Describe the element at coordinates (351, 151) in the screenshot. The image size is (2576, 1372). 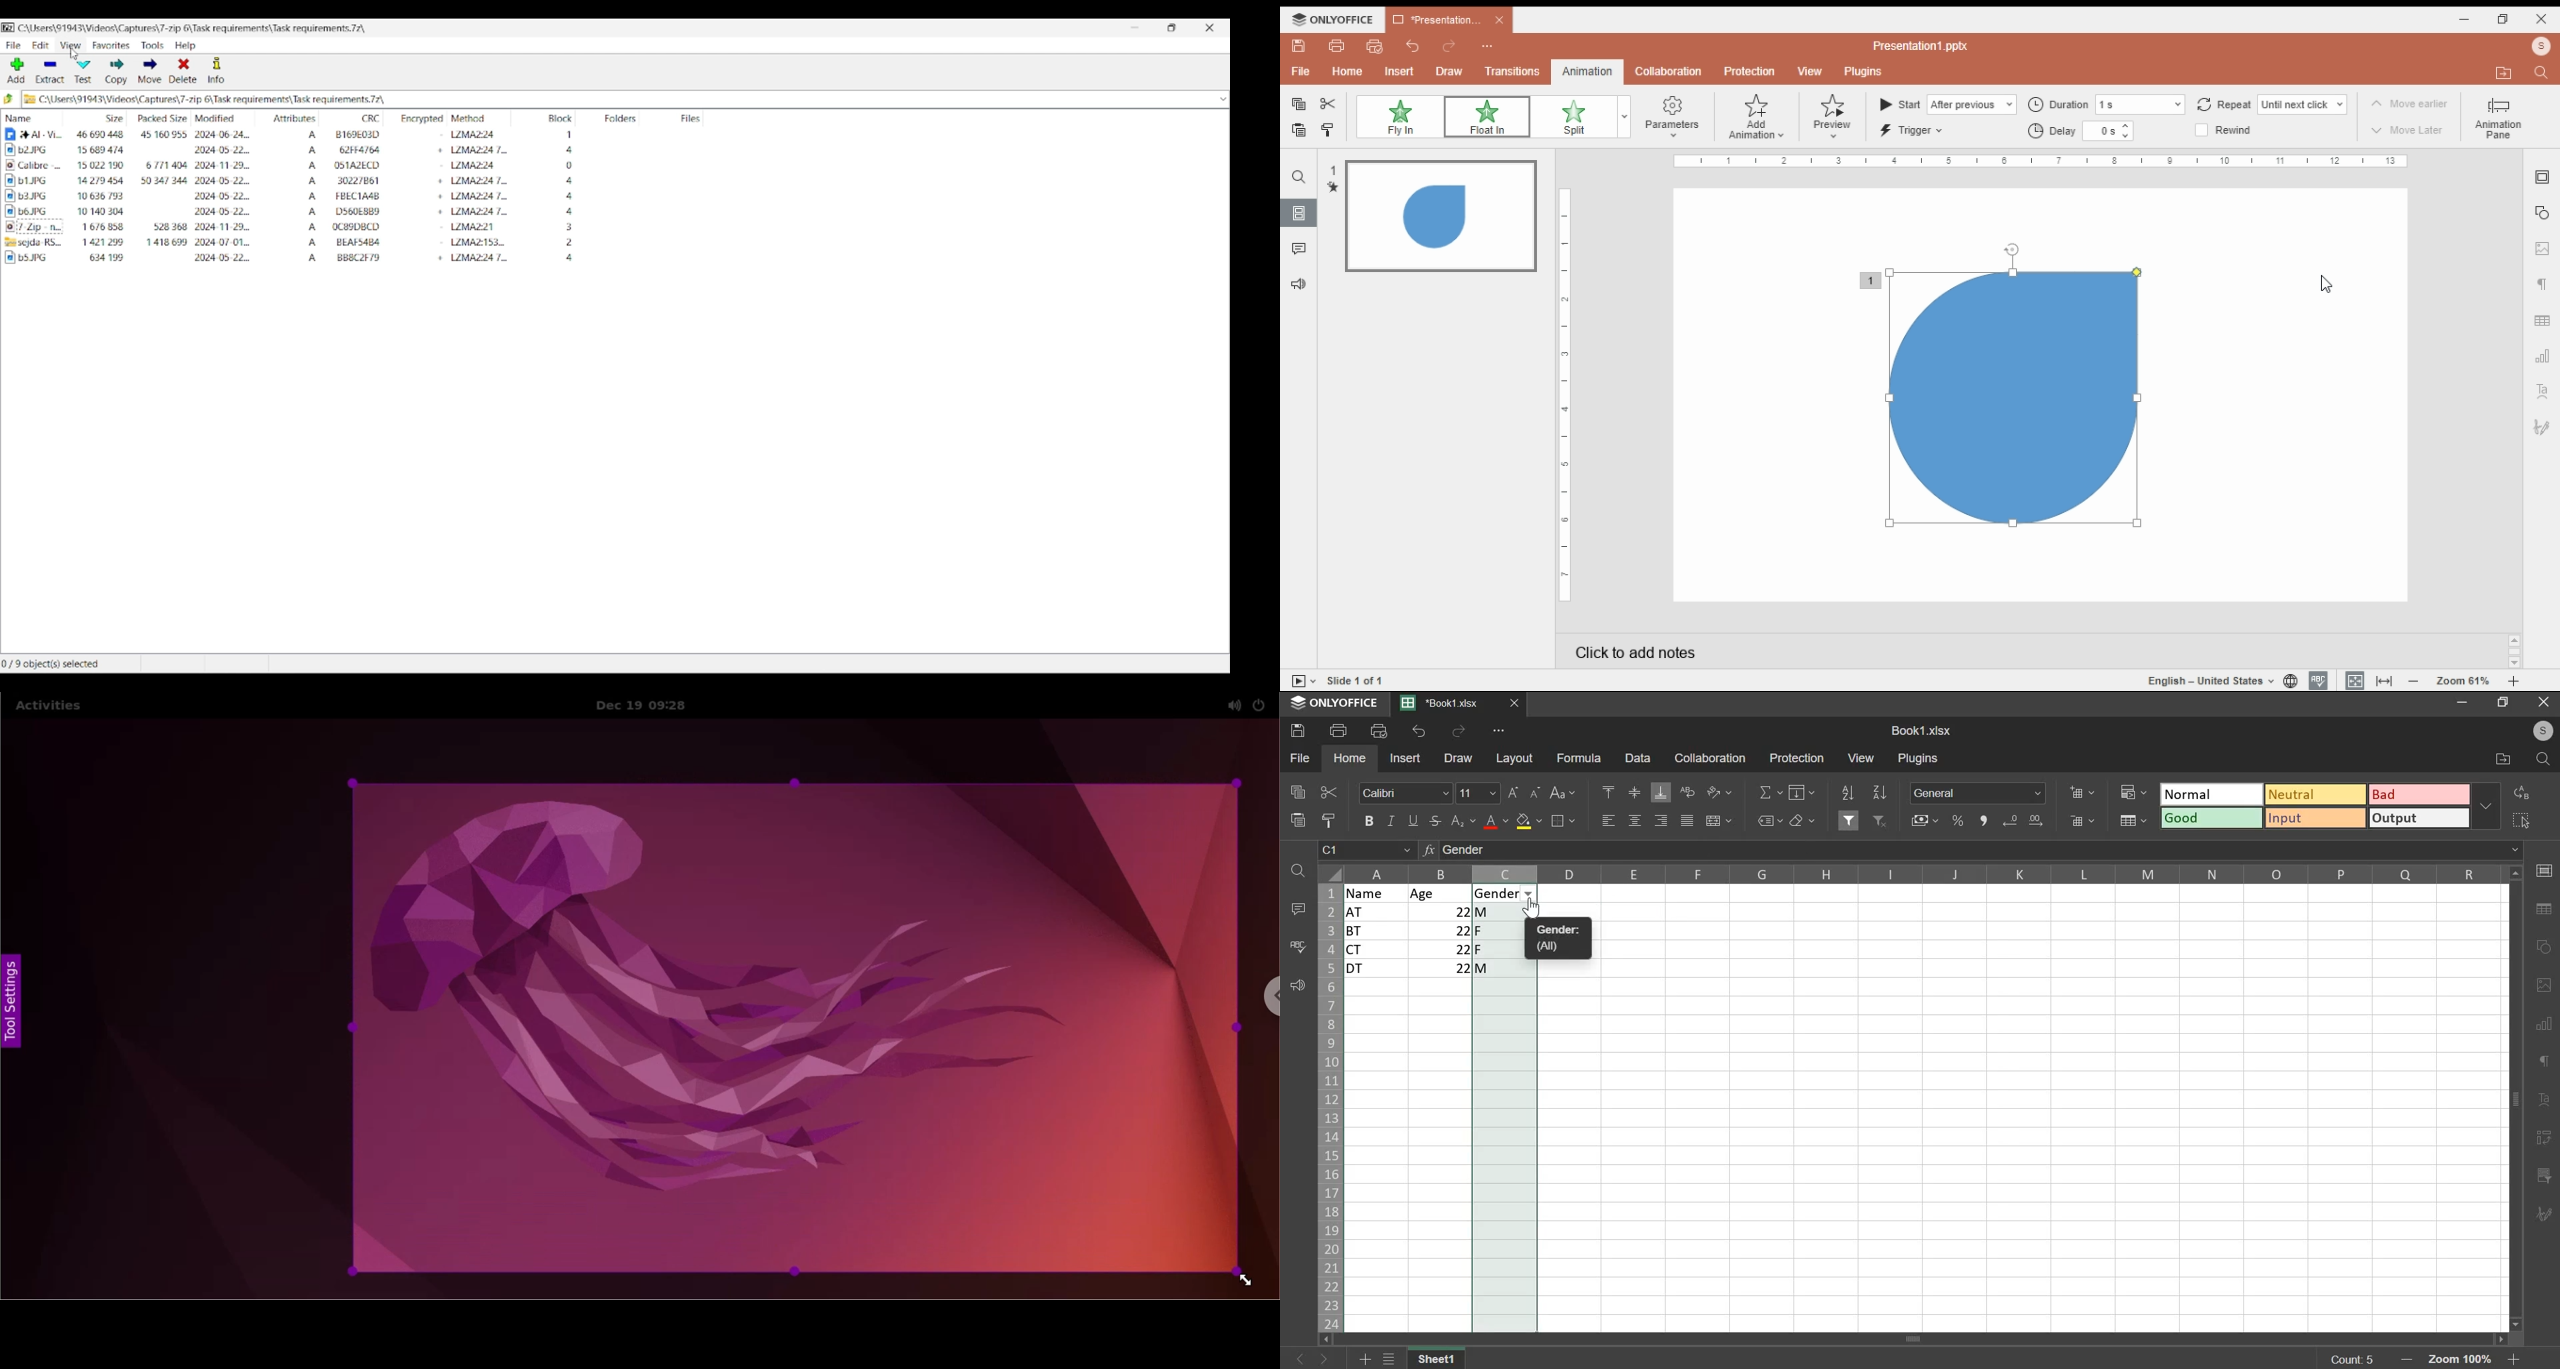
I see `file 2 and metadata` at that location.